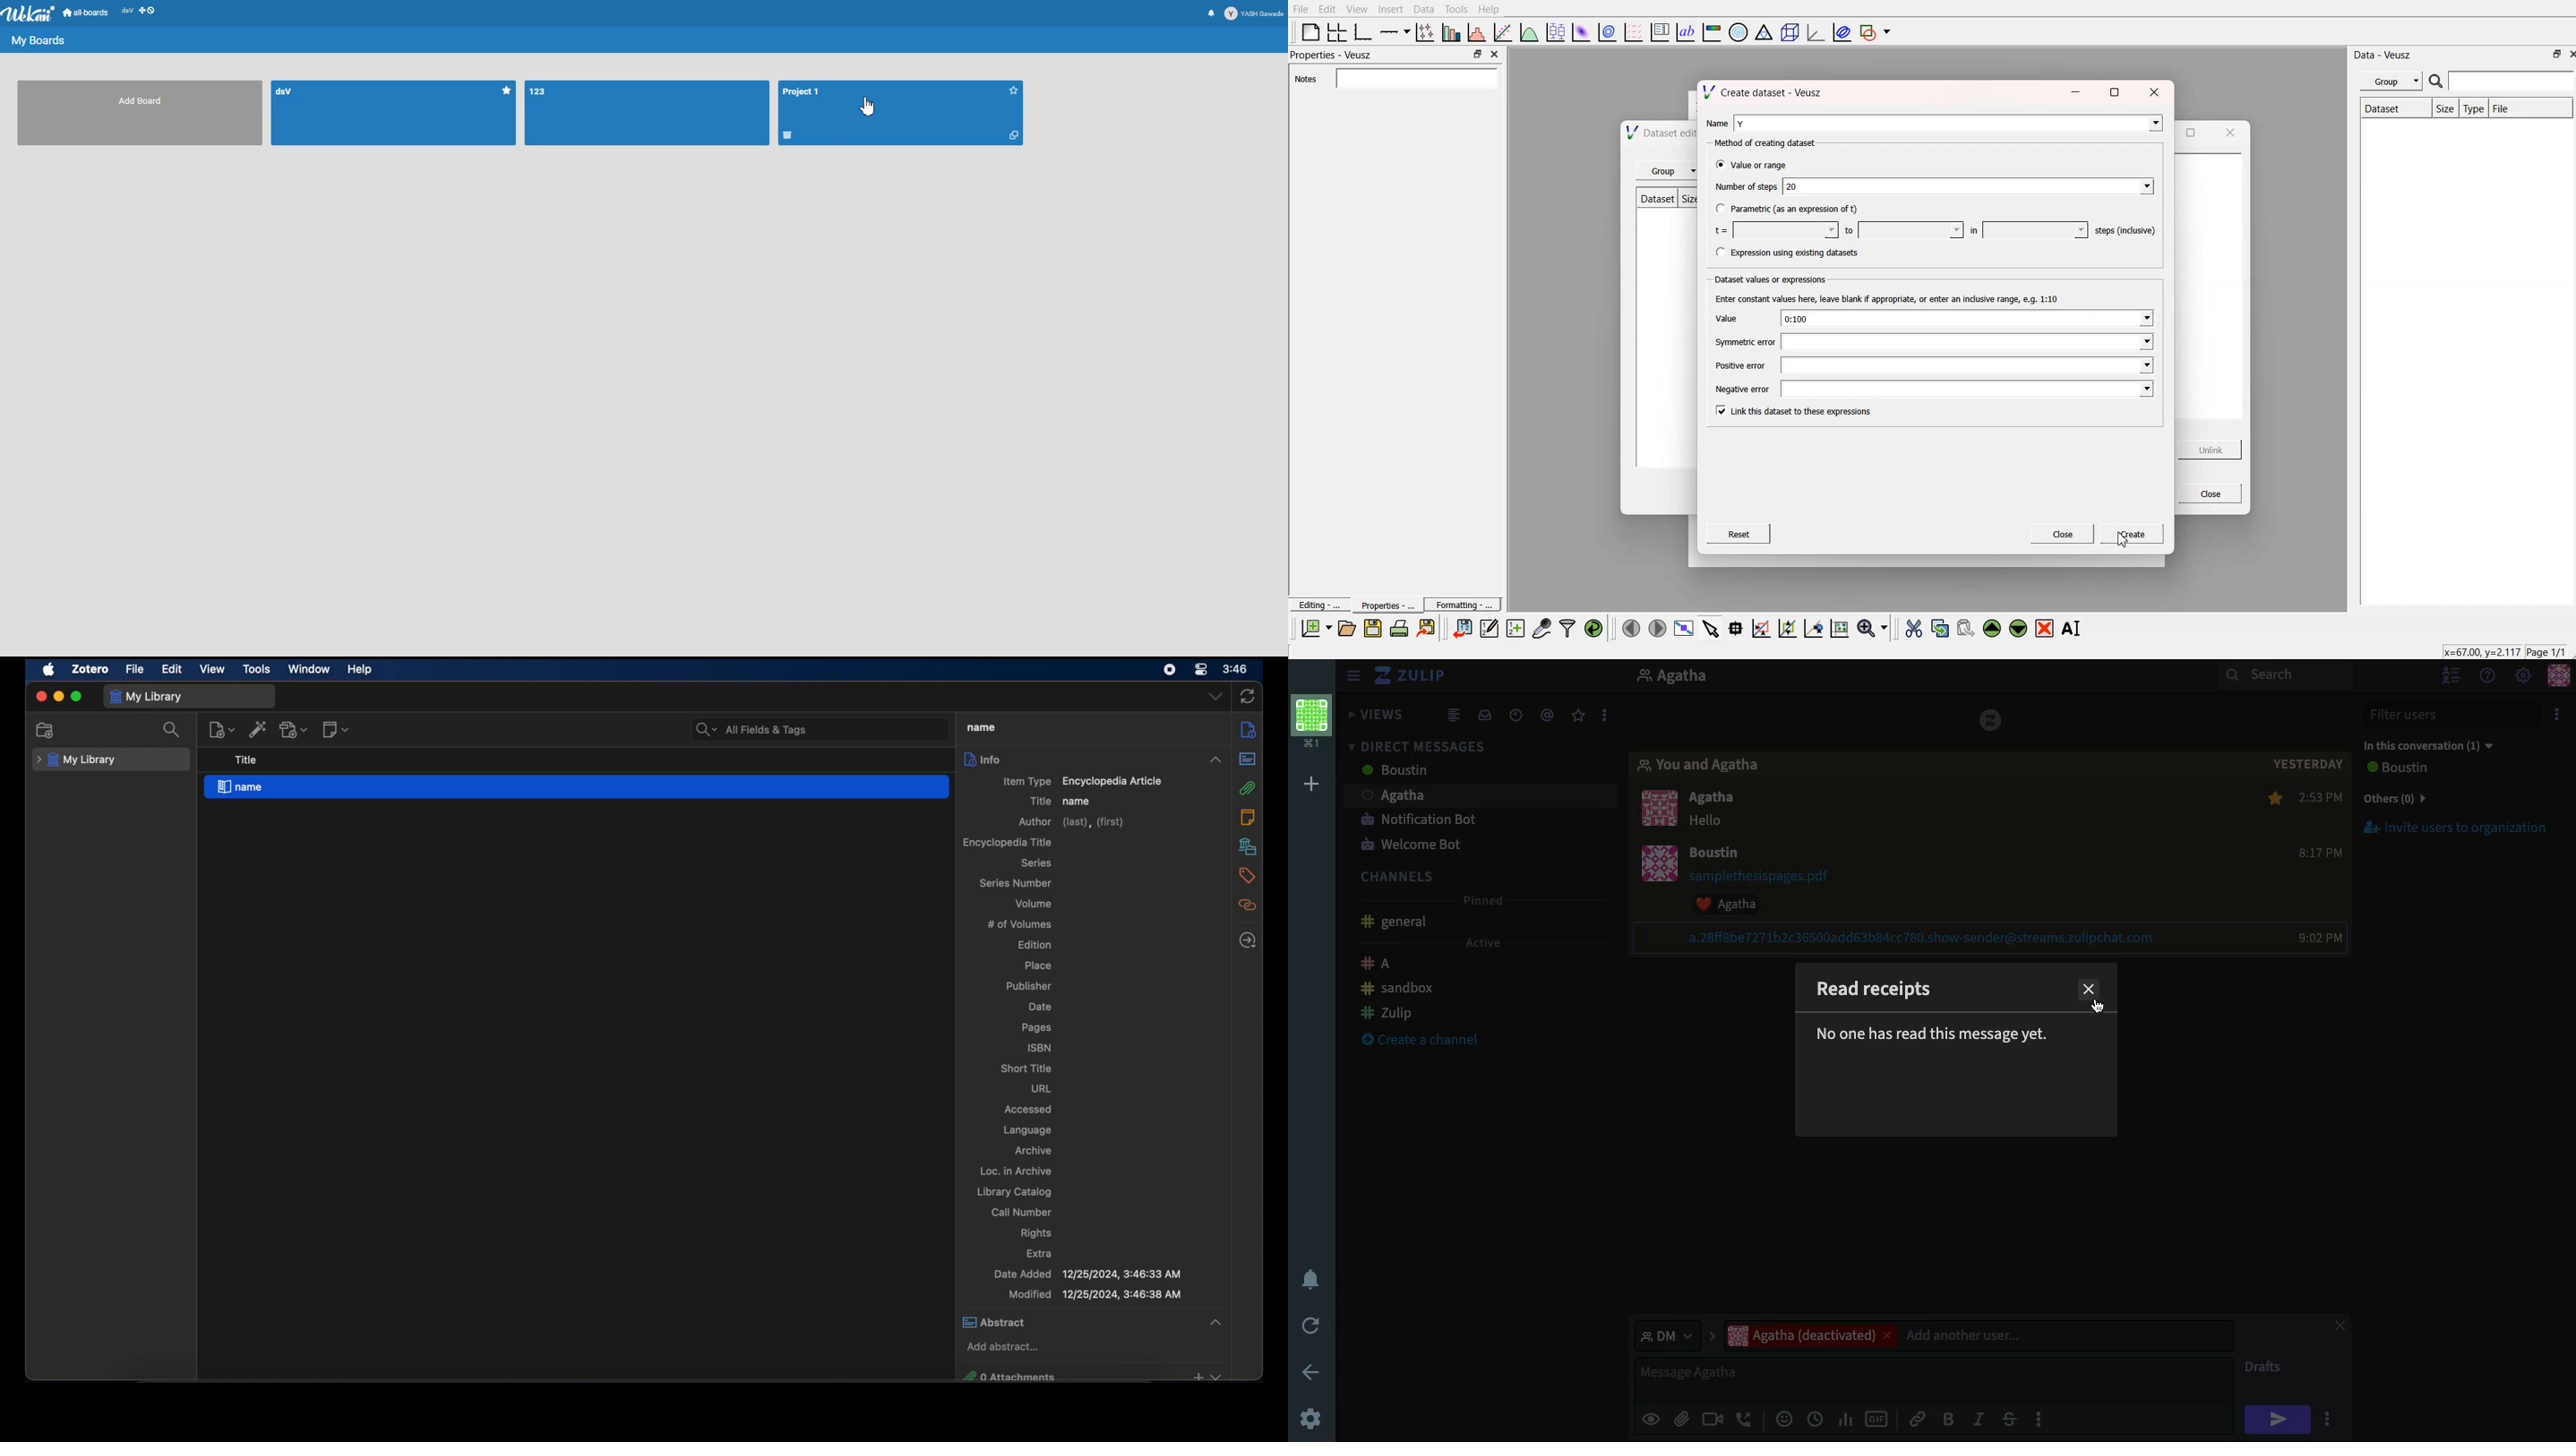  What do you see at coordinates (1918, 1416) in the screenshot?
I see `Link` at bounding box center [1918, 1416].